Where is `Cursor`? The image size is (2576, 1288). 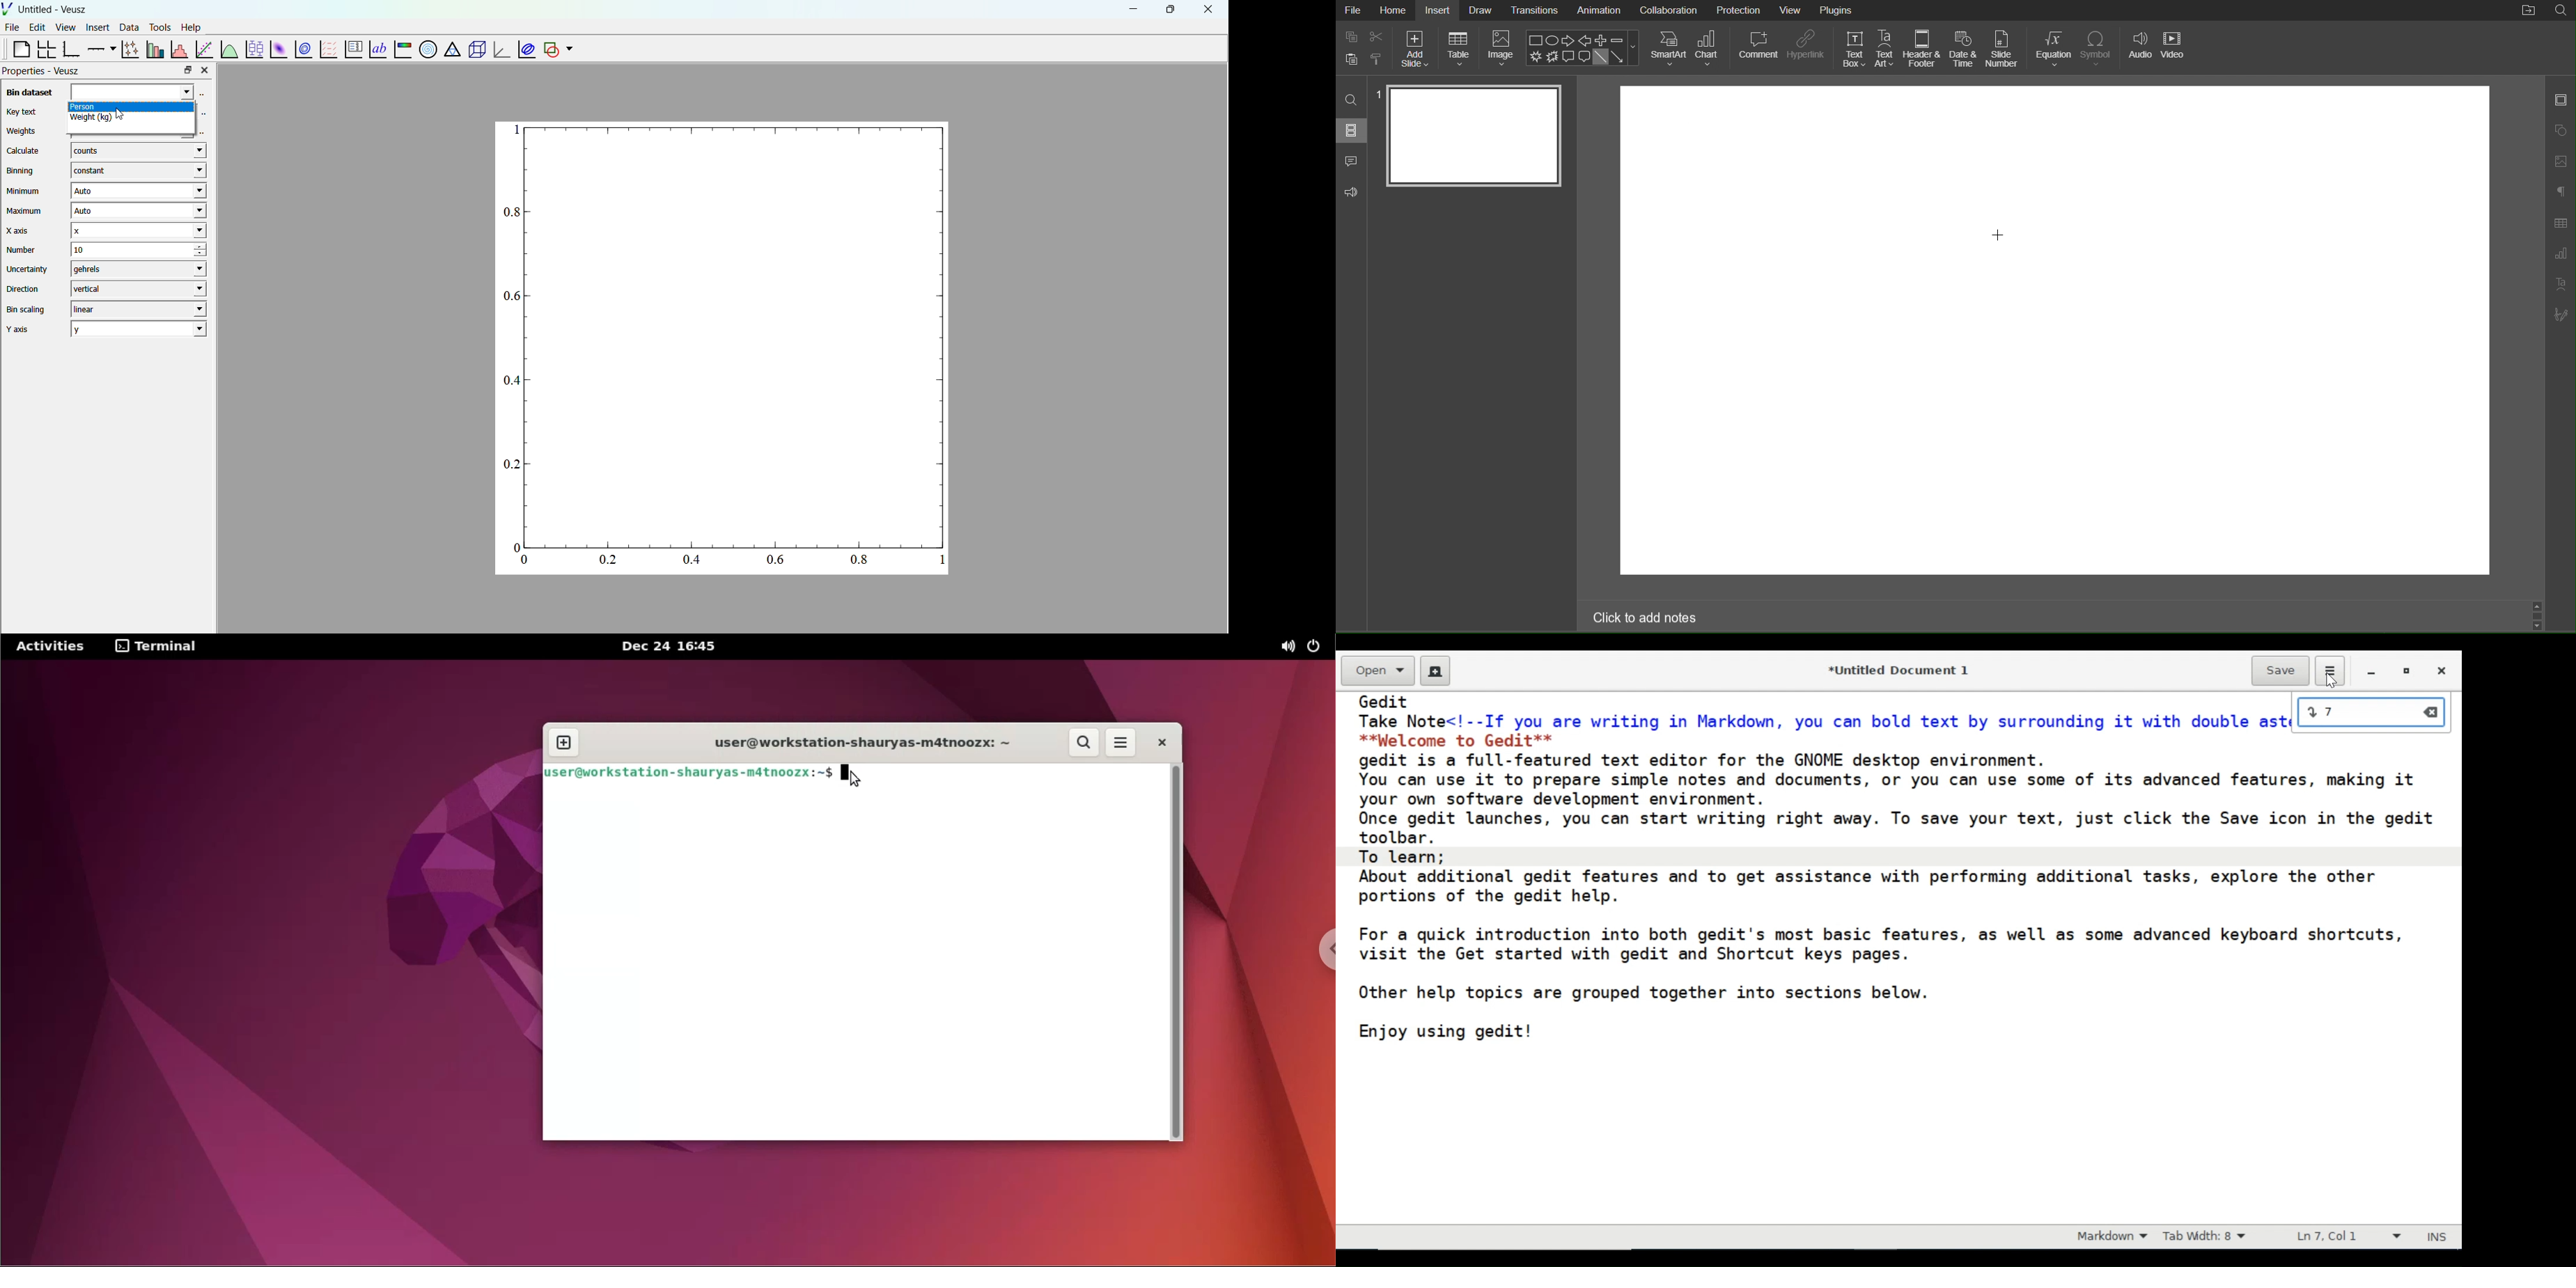 Cursor is located at coordinates (2000, 237).